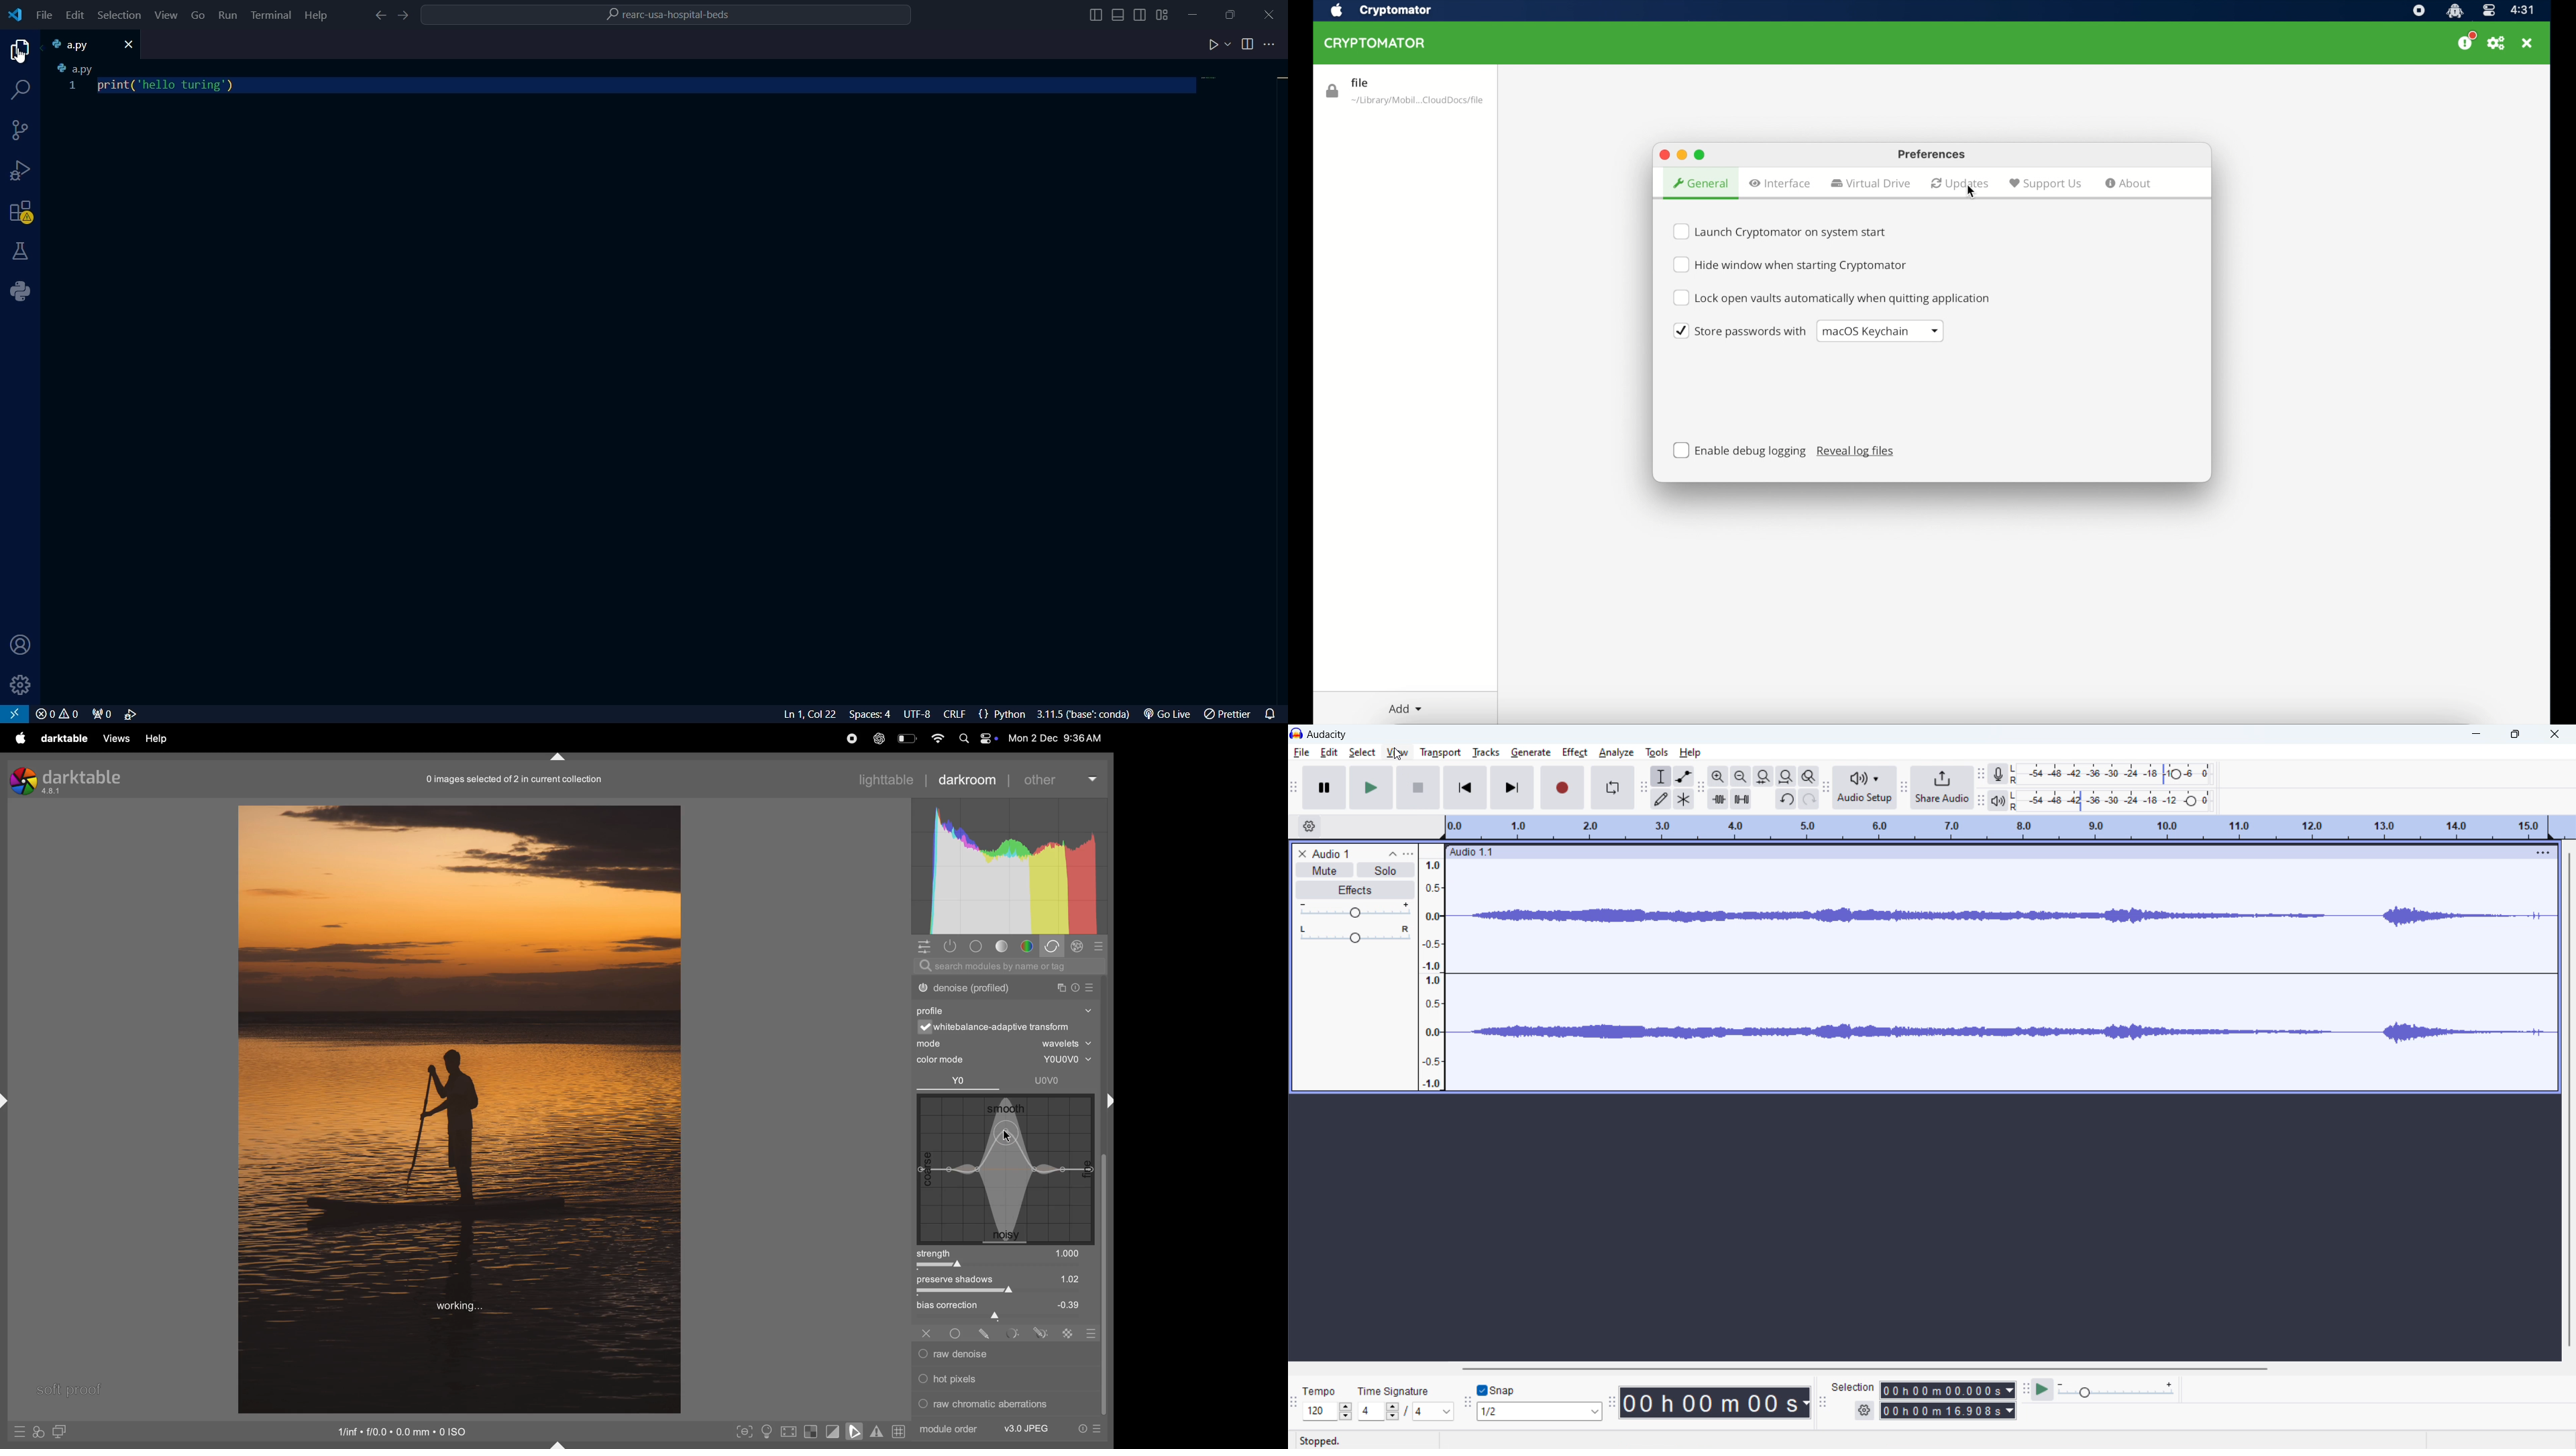 This screenshot has height=1456, width=2576. I want to click on help, so click(158, 738).